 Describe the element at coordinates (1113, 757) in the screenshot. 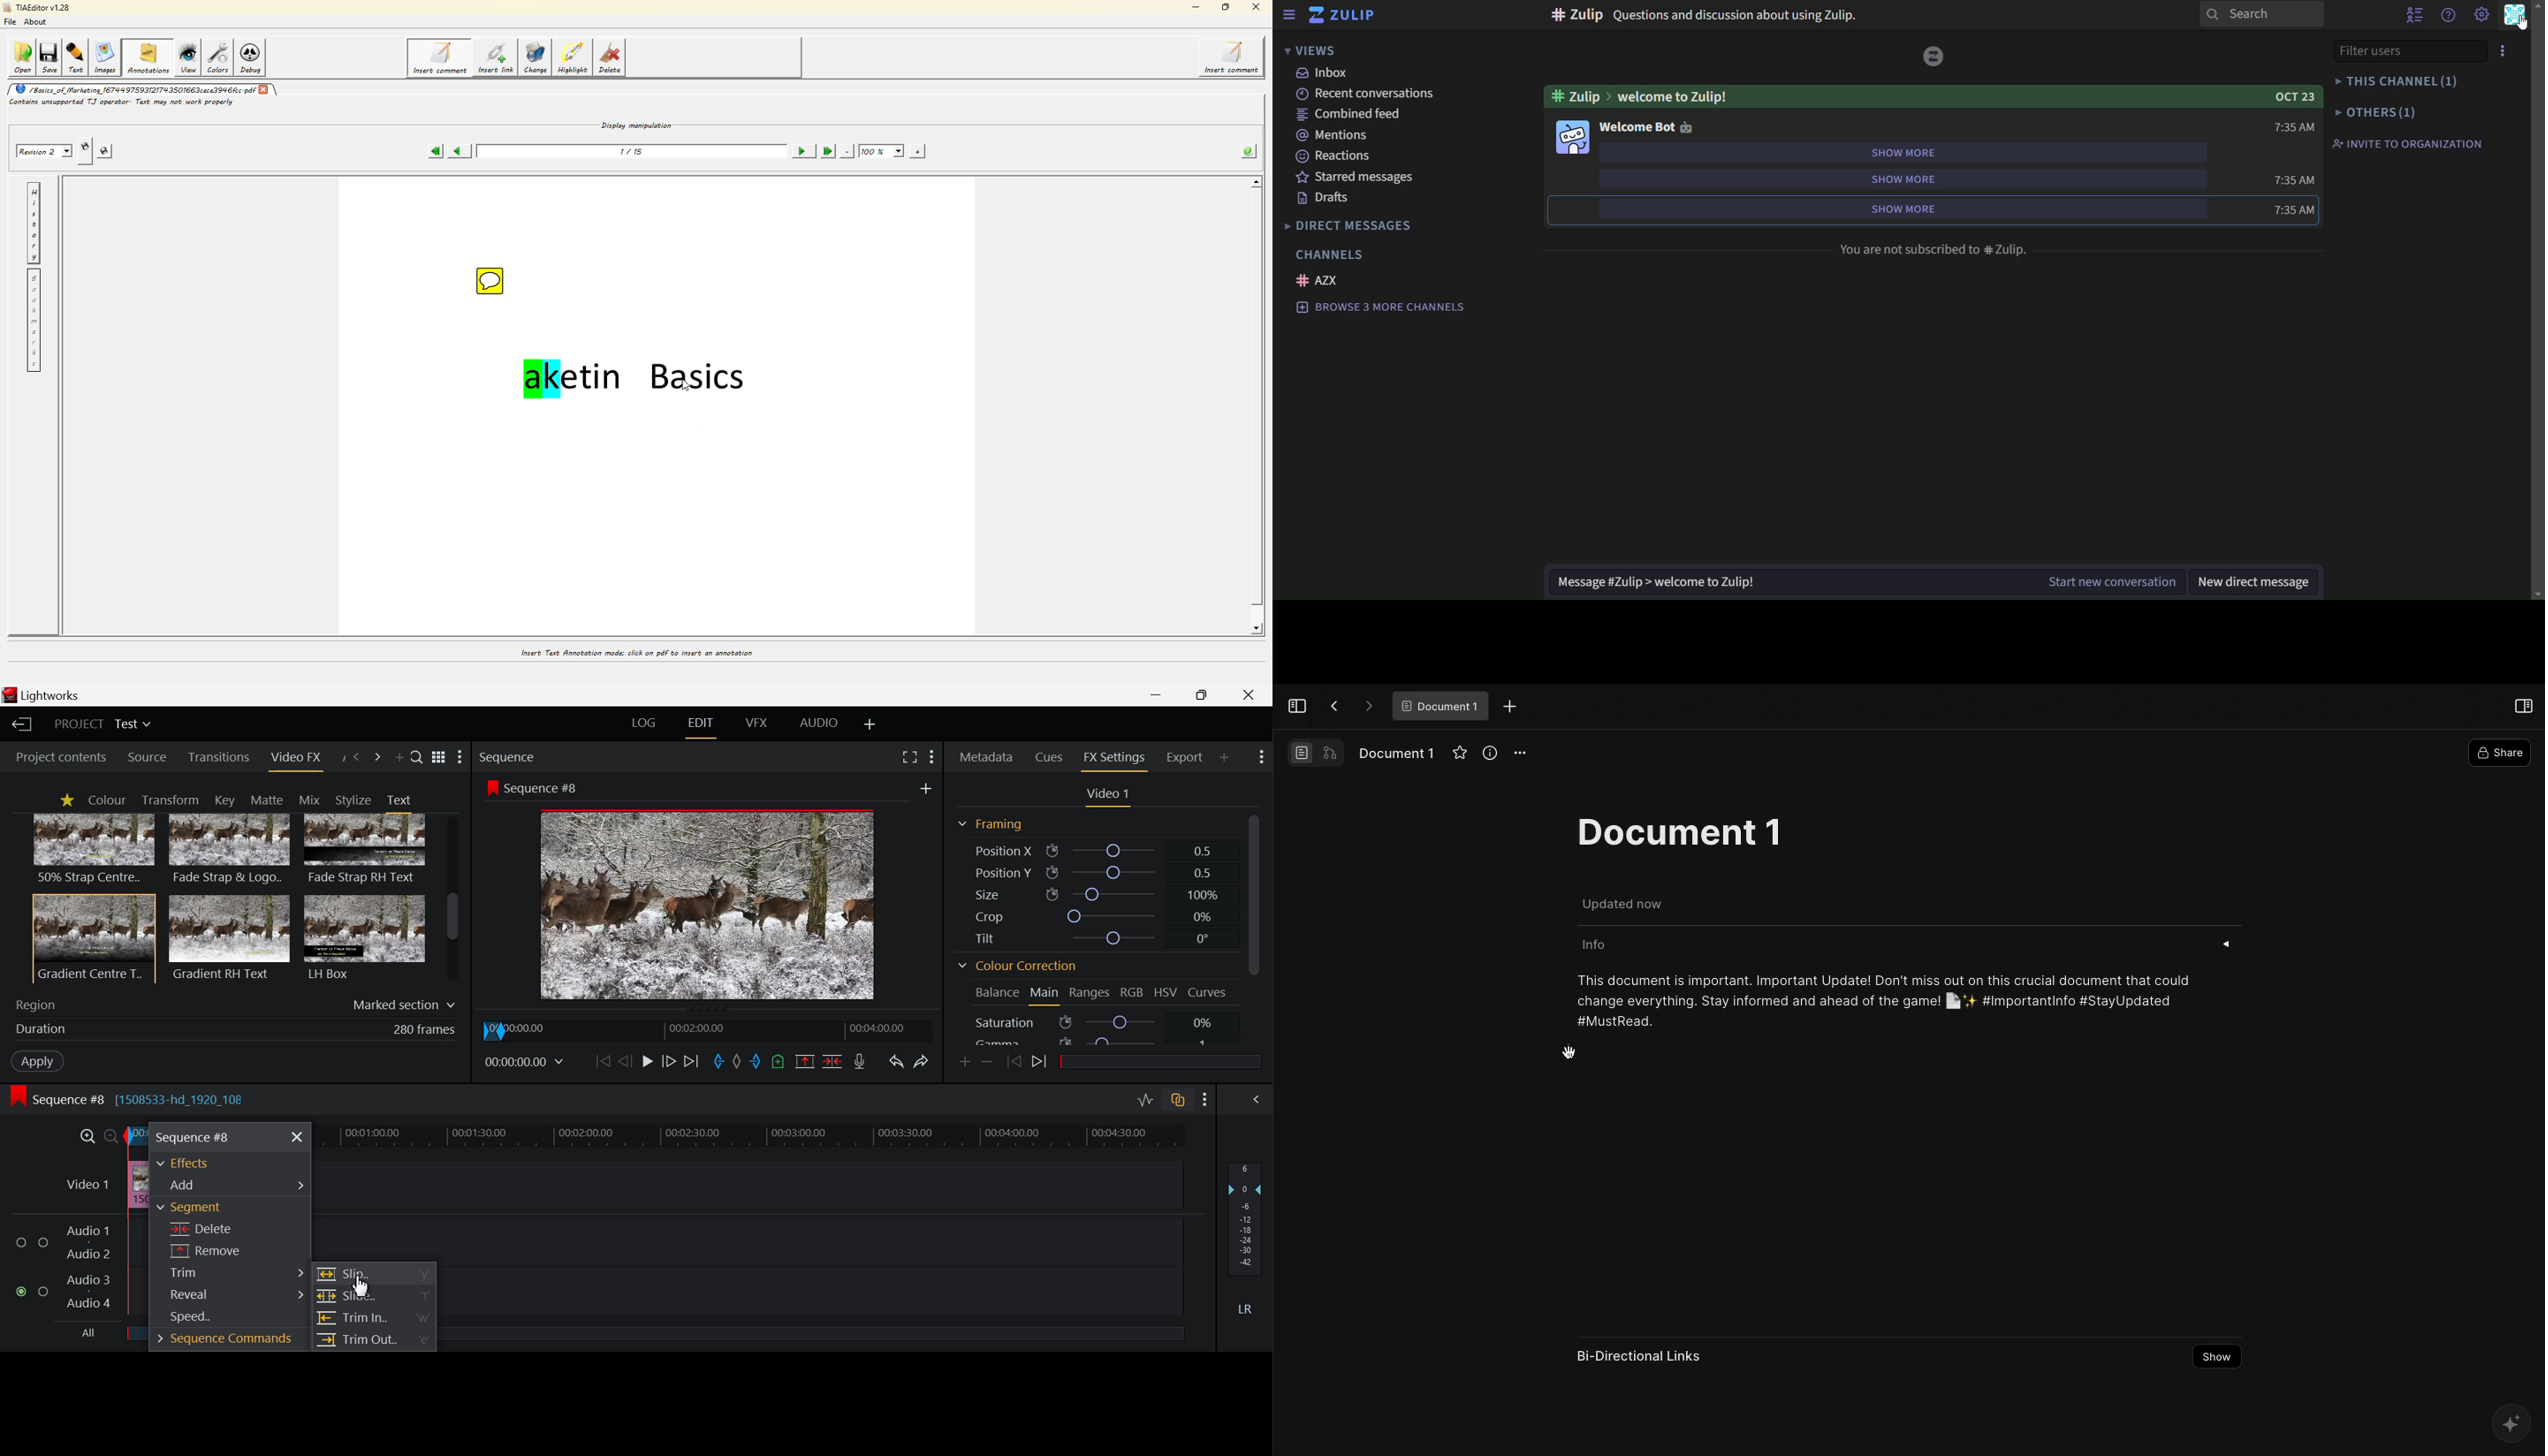

I see `FX Settings` at that location.